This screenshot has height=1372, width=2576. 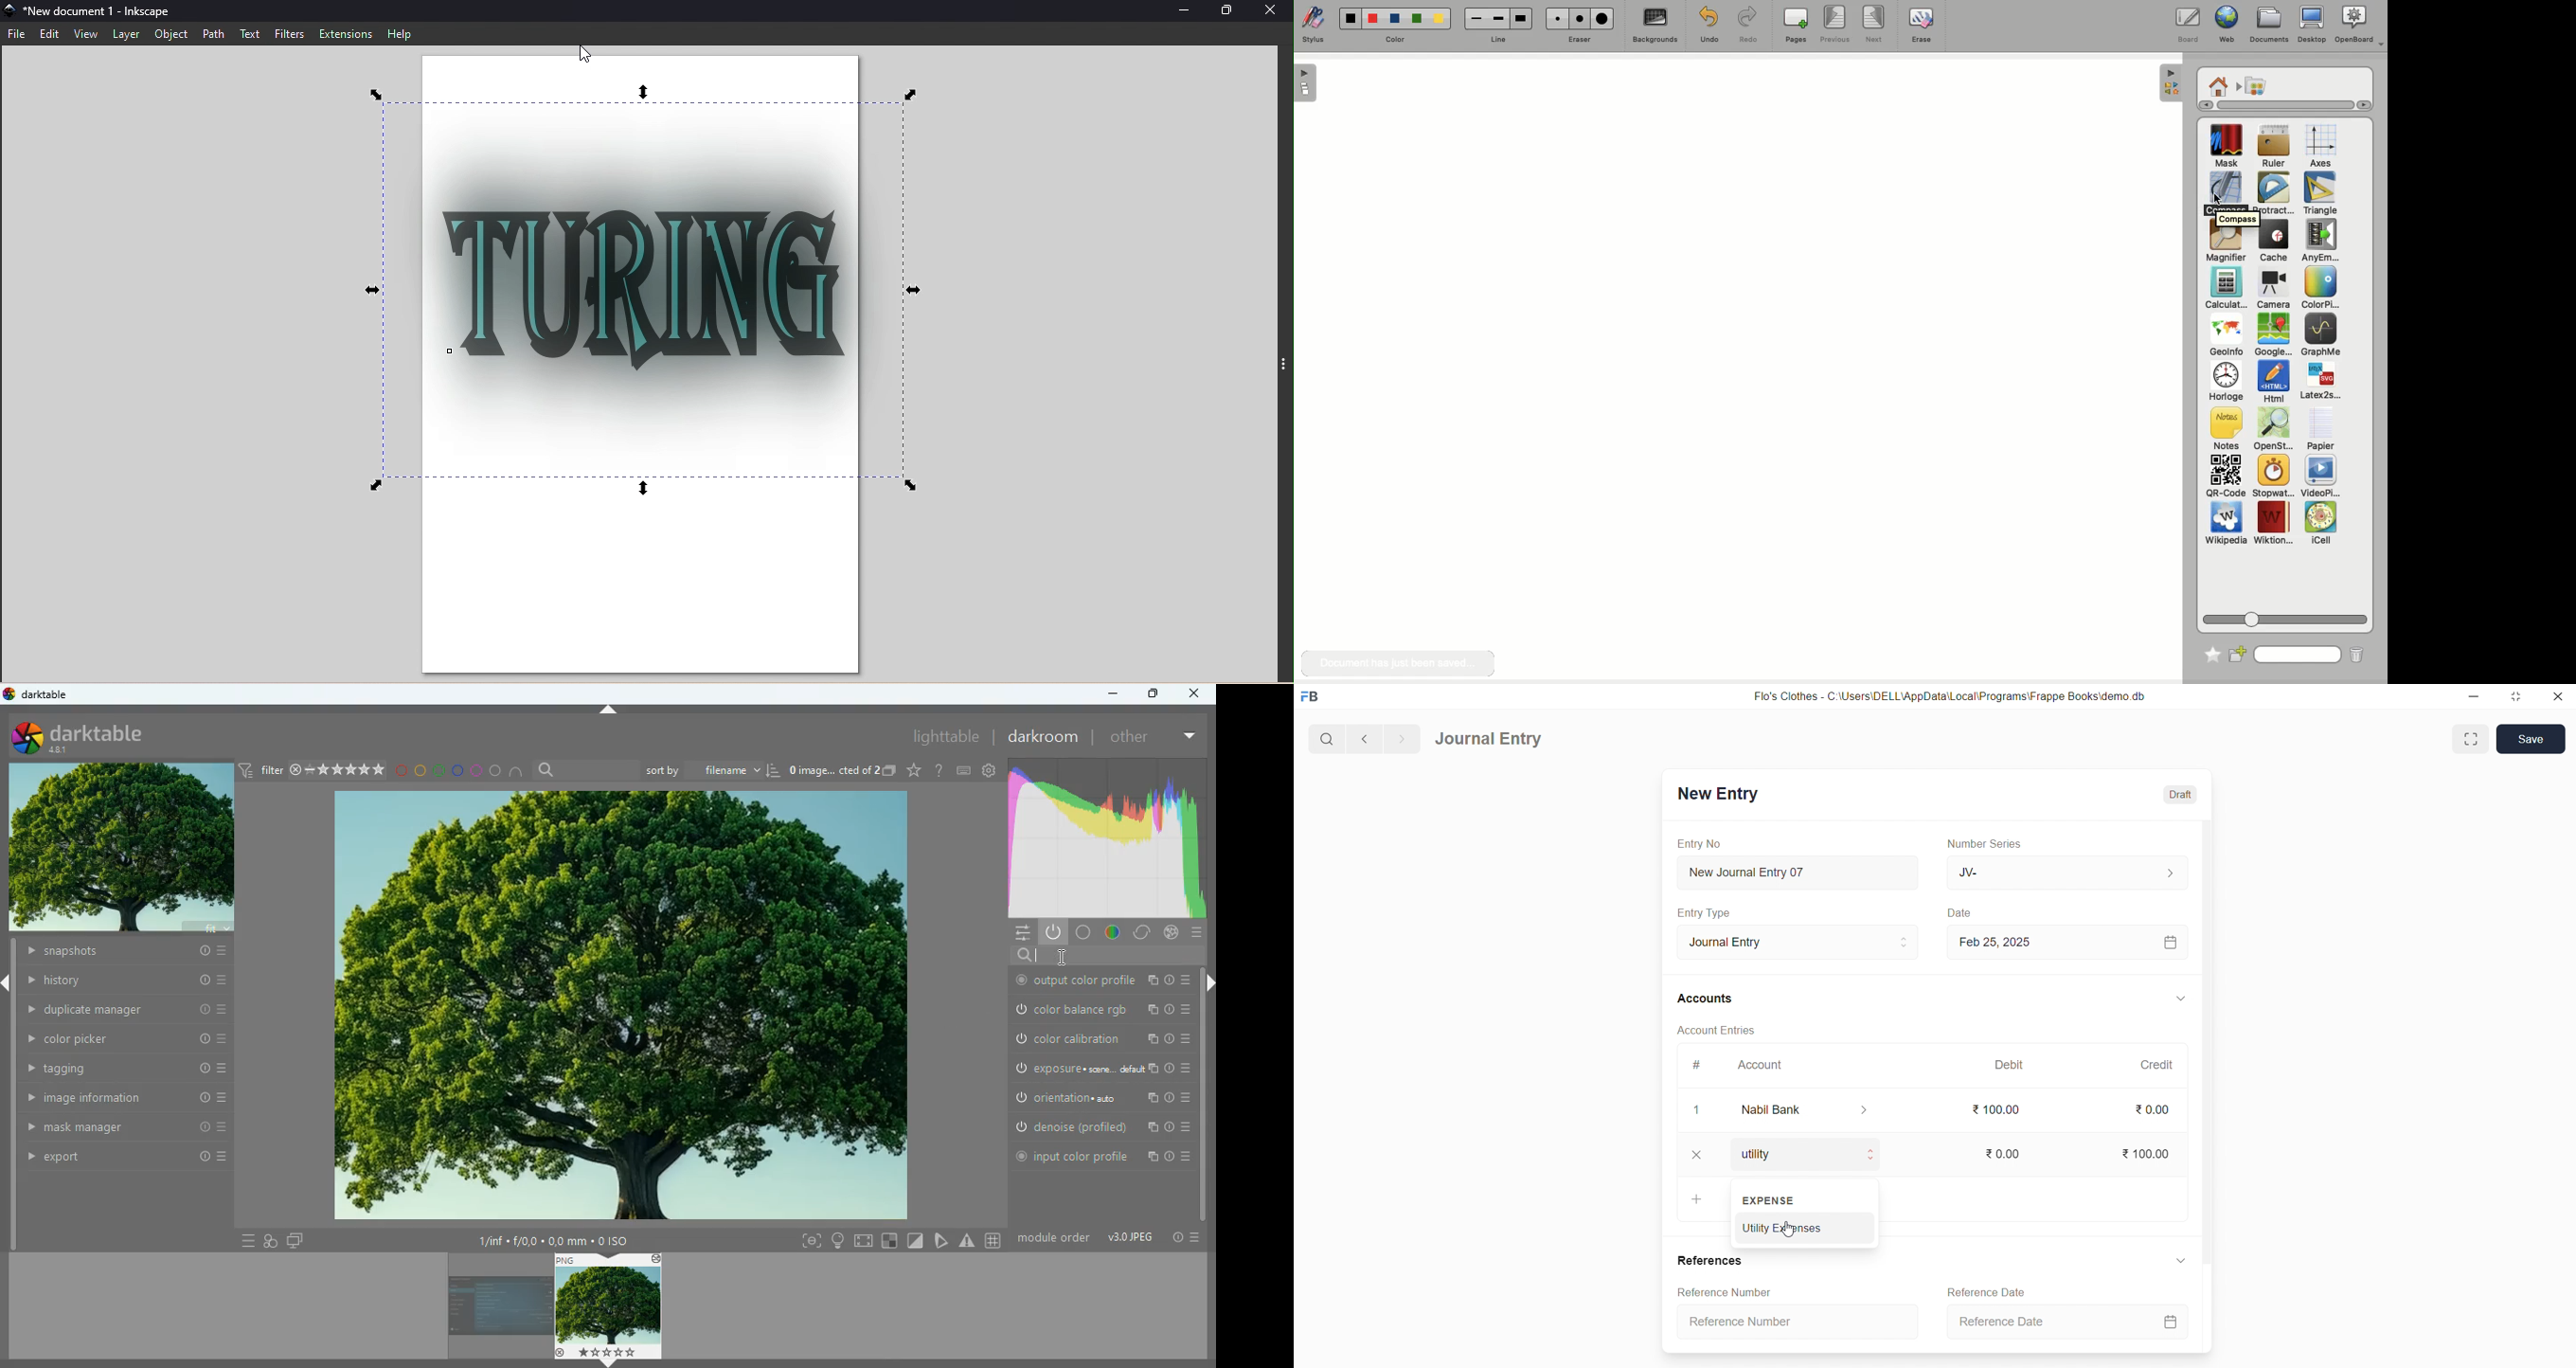 I want to click on New folder, so click(x=2239, y=653).